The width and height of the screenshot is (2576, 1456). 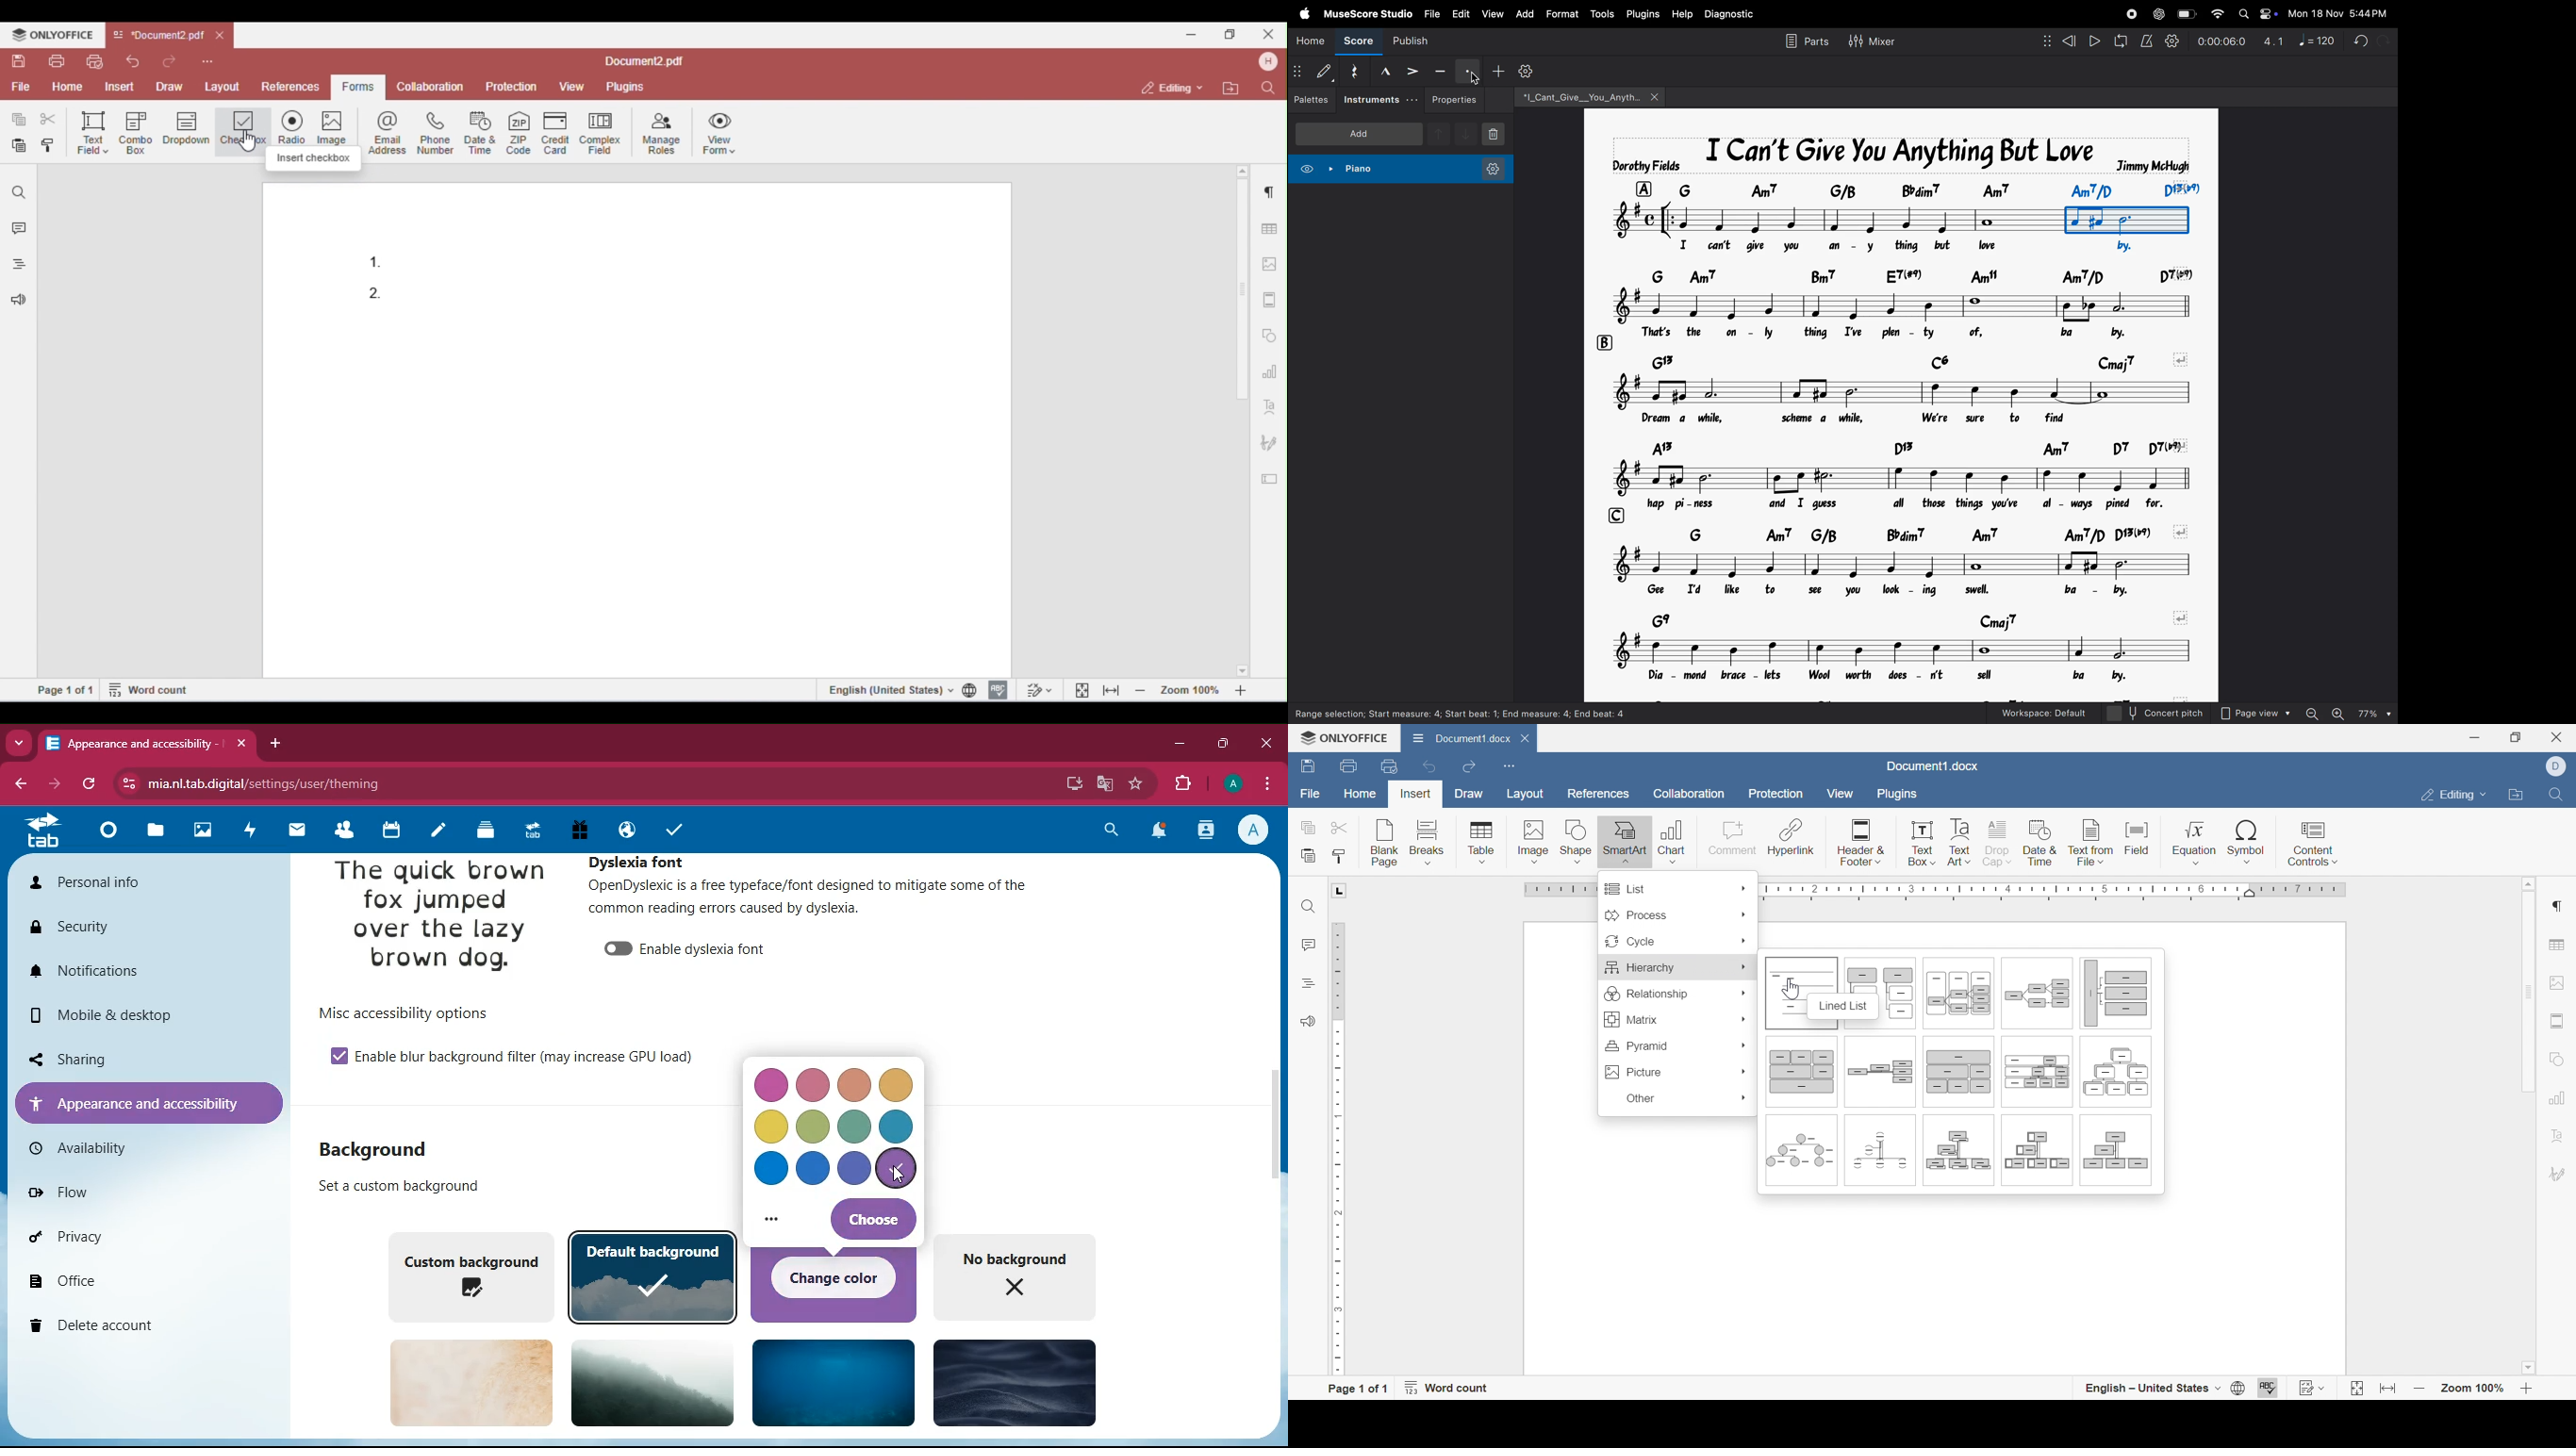 I want to click on Horizontal tabeled hierarchy , so click(x=1954, y=996).